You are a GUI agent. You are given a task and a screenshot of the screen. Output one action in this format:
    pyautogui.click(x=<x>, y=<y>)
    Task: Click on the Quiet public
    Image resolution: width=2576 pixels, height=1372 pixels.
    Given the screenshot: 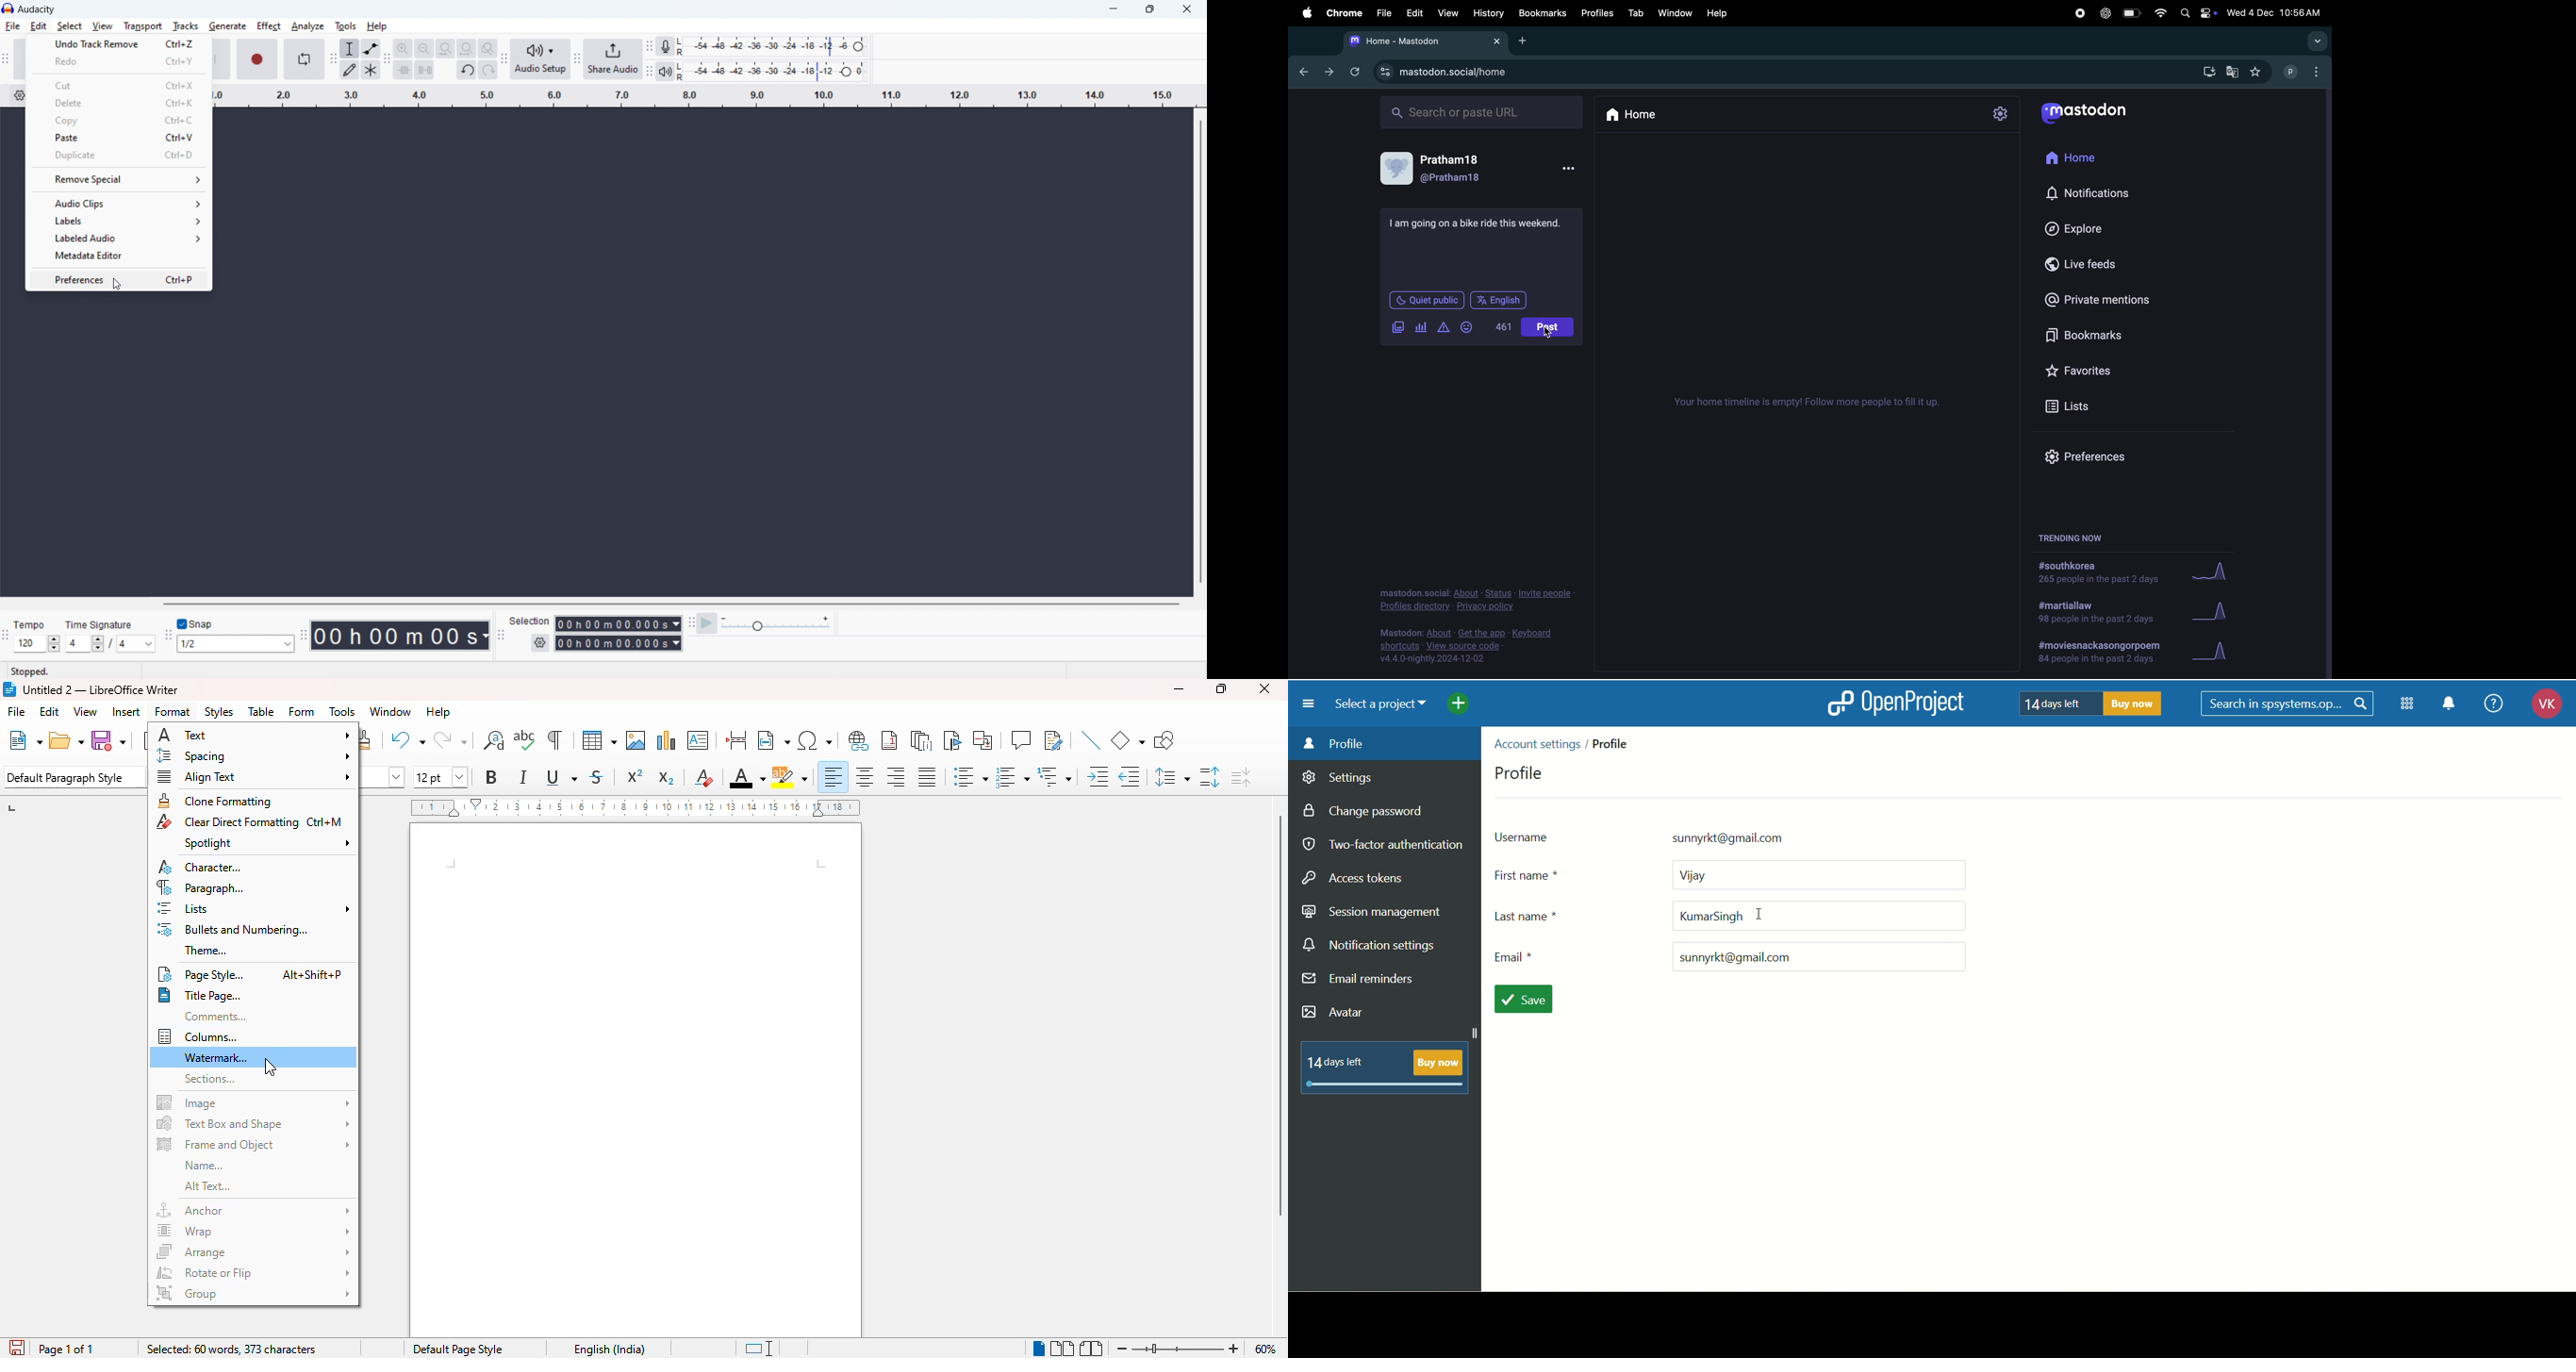 What is the action you would take?
    pyautogui.click(x=1426, y=300)
    